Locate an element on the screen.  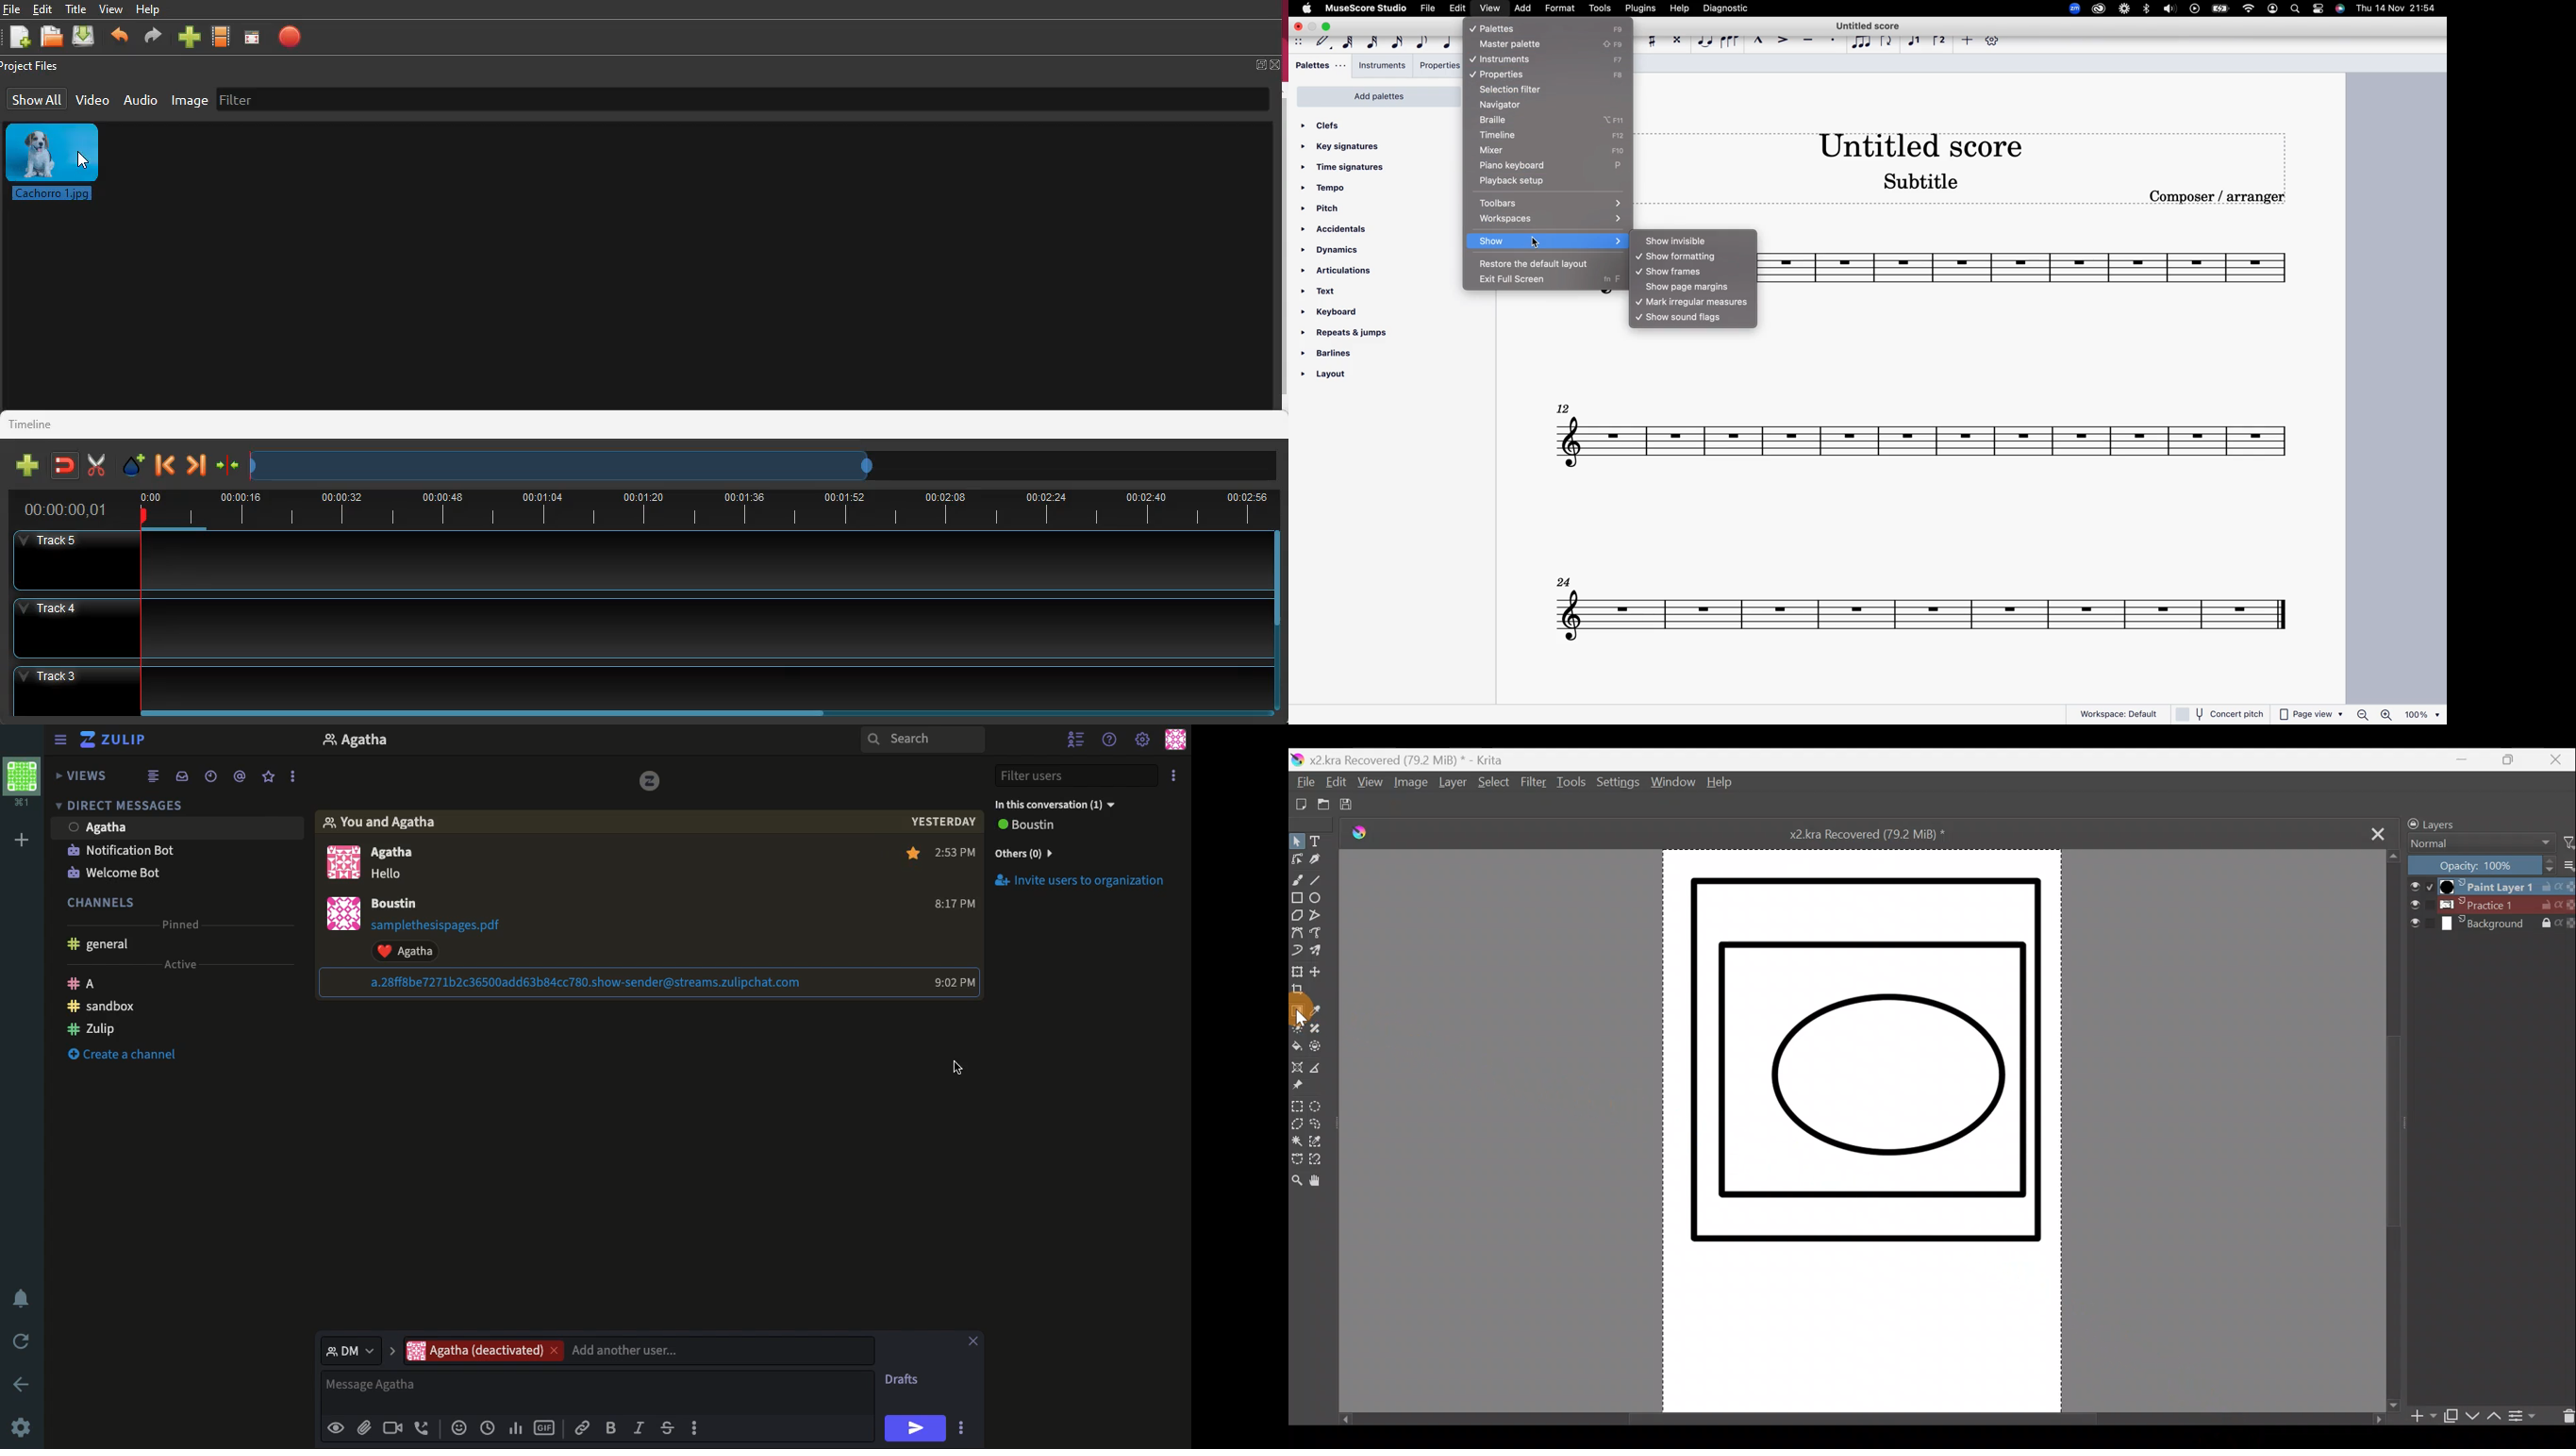
zoom out is located at coordinates (2360, 712).